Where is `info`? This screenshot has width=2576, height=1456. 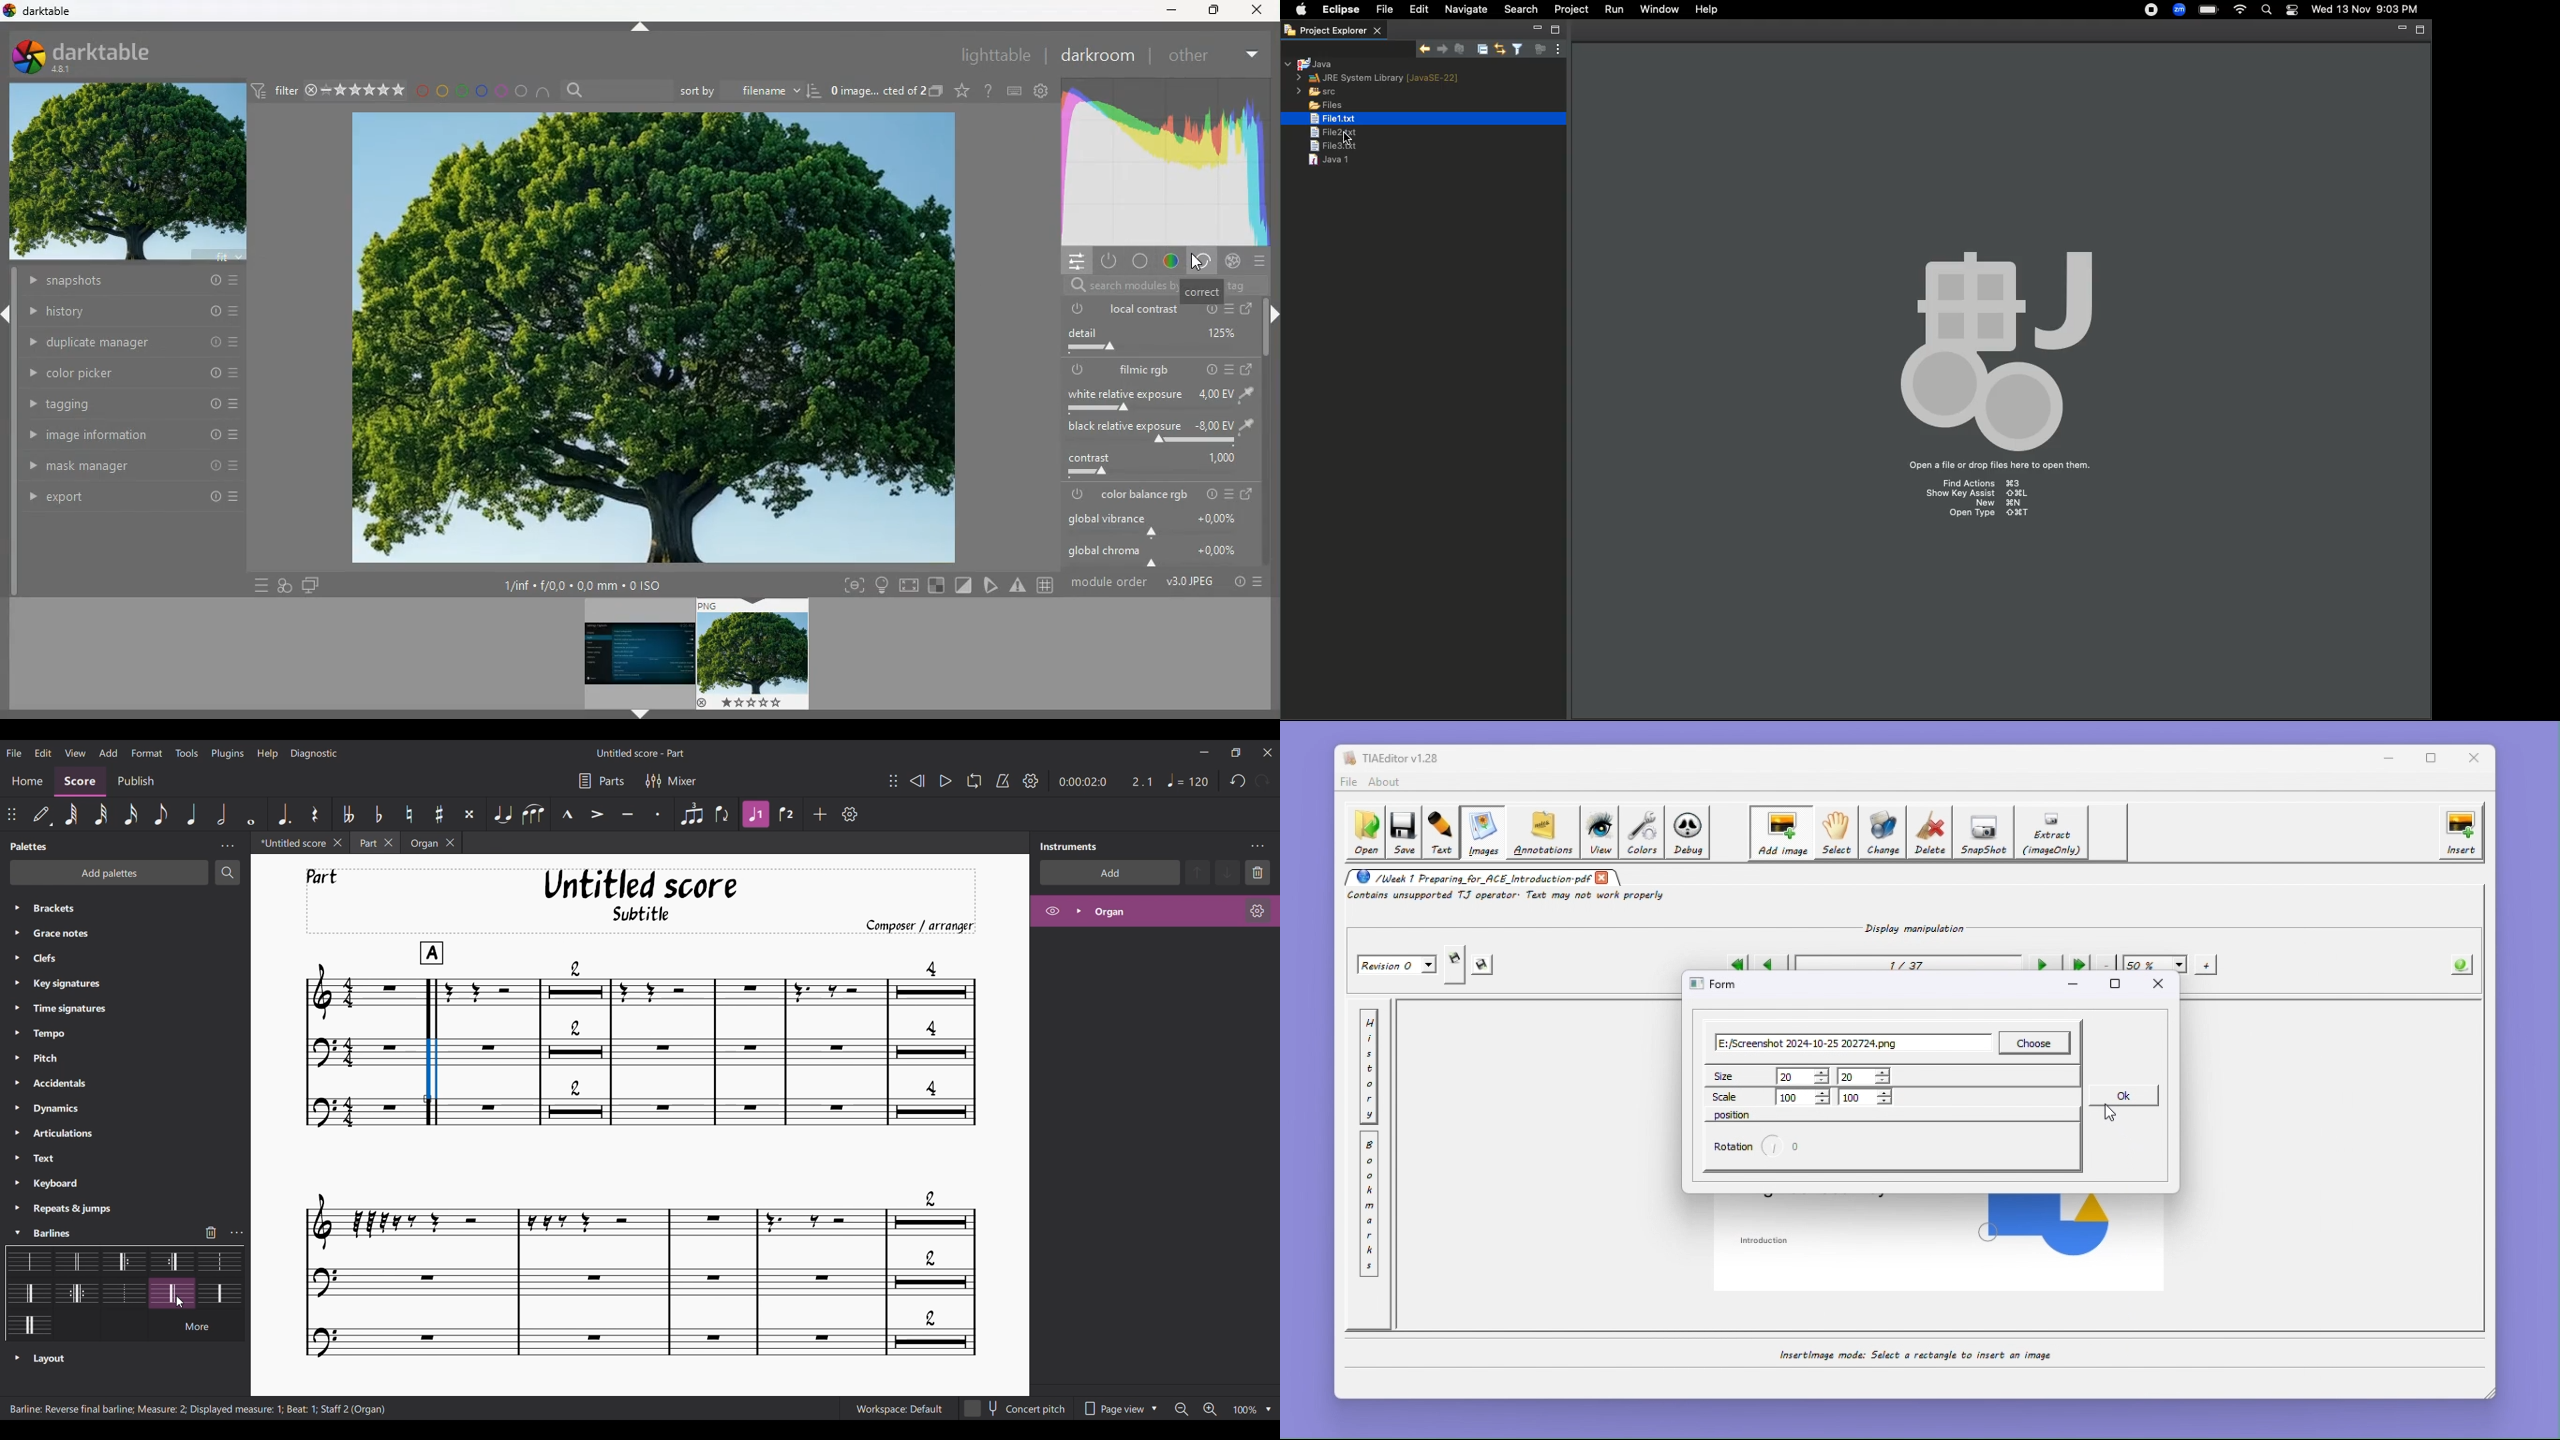 info is located at coordinates (1239, 583).